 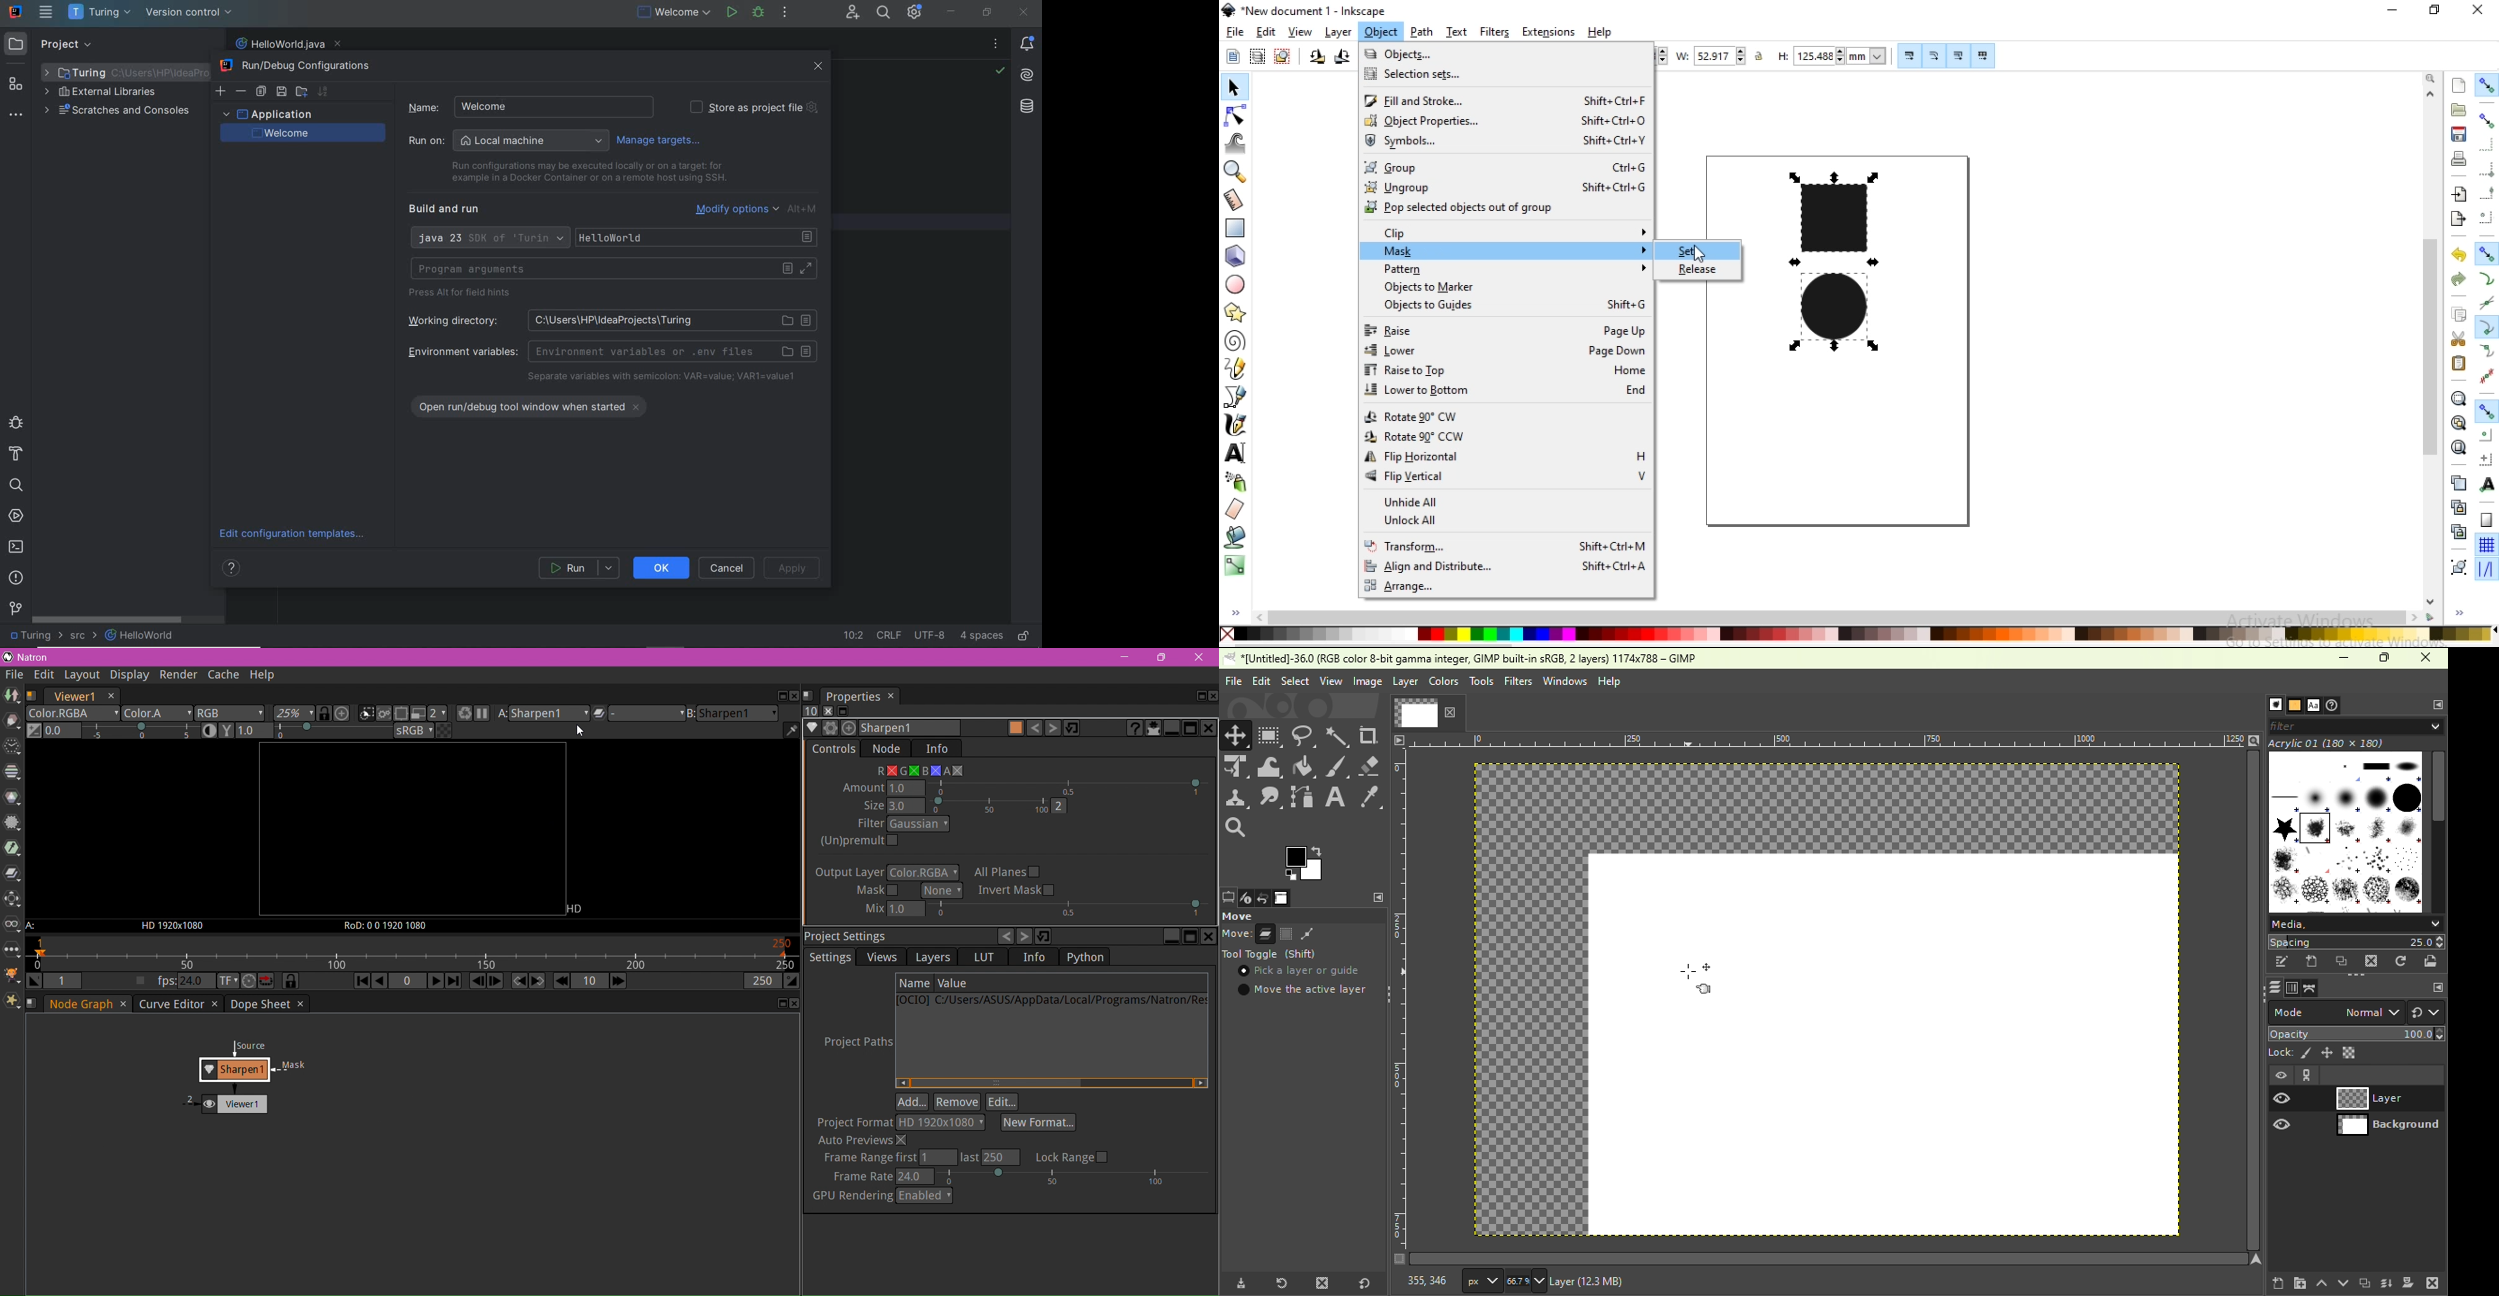 I want to click on clip, so click(x=1511, y=233).